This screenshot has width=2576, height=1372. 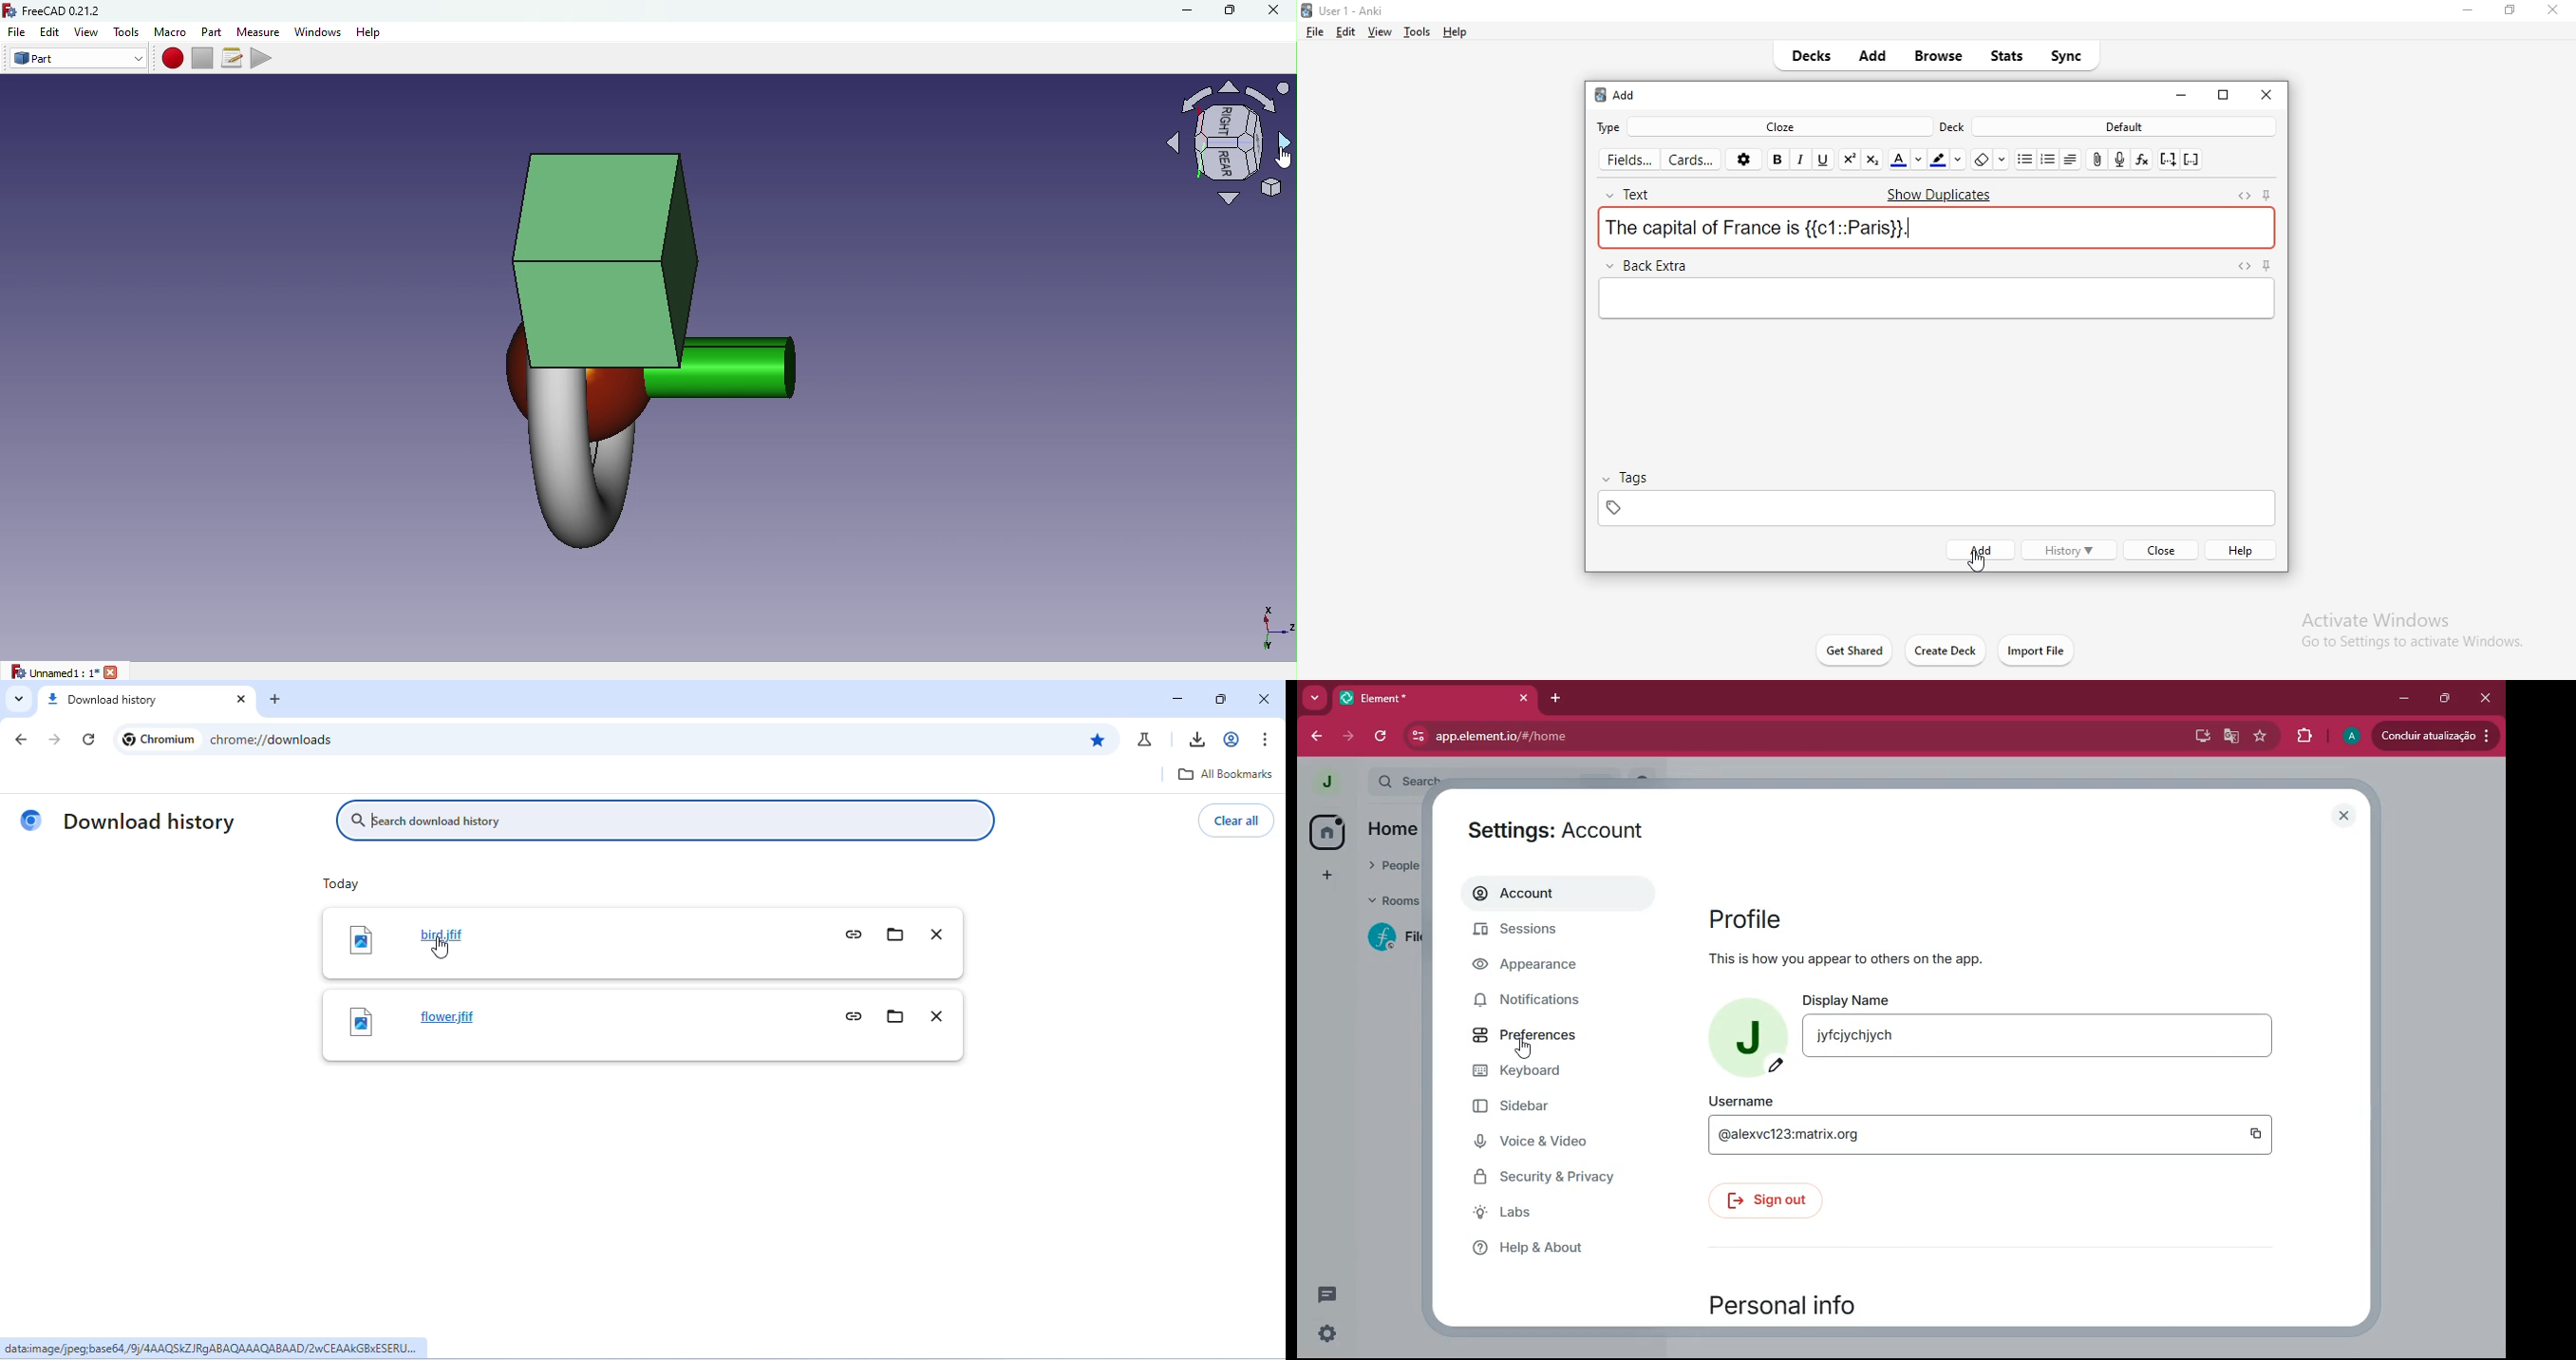 What do you see at coordinates (1849, 1001) in the screenshot?
I see `display name` at bounding box center [1849, 1001].